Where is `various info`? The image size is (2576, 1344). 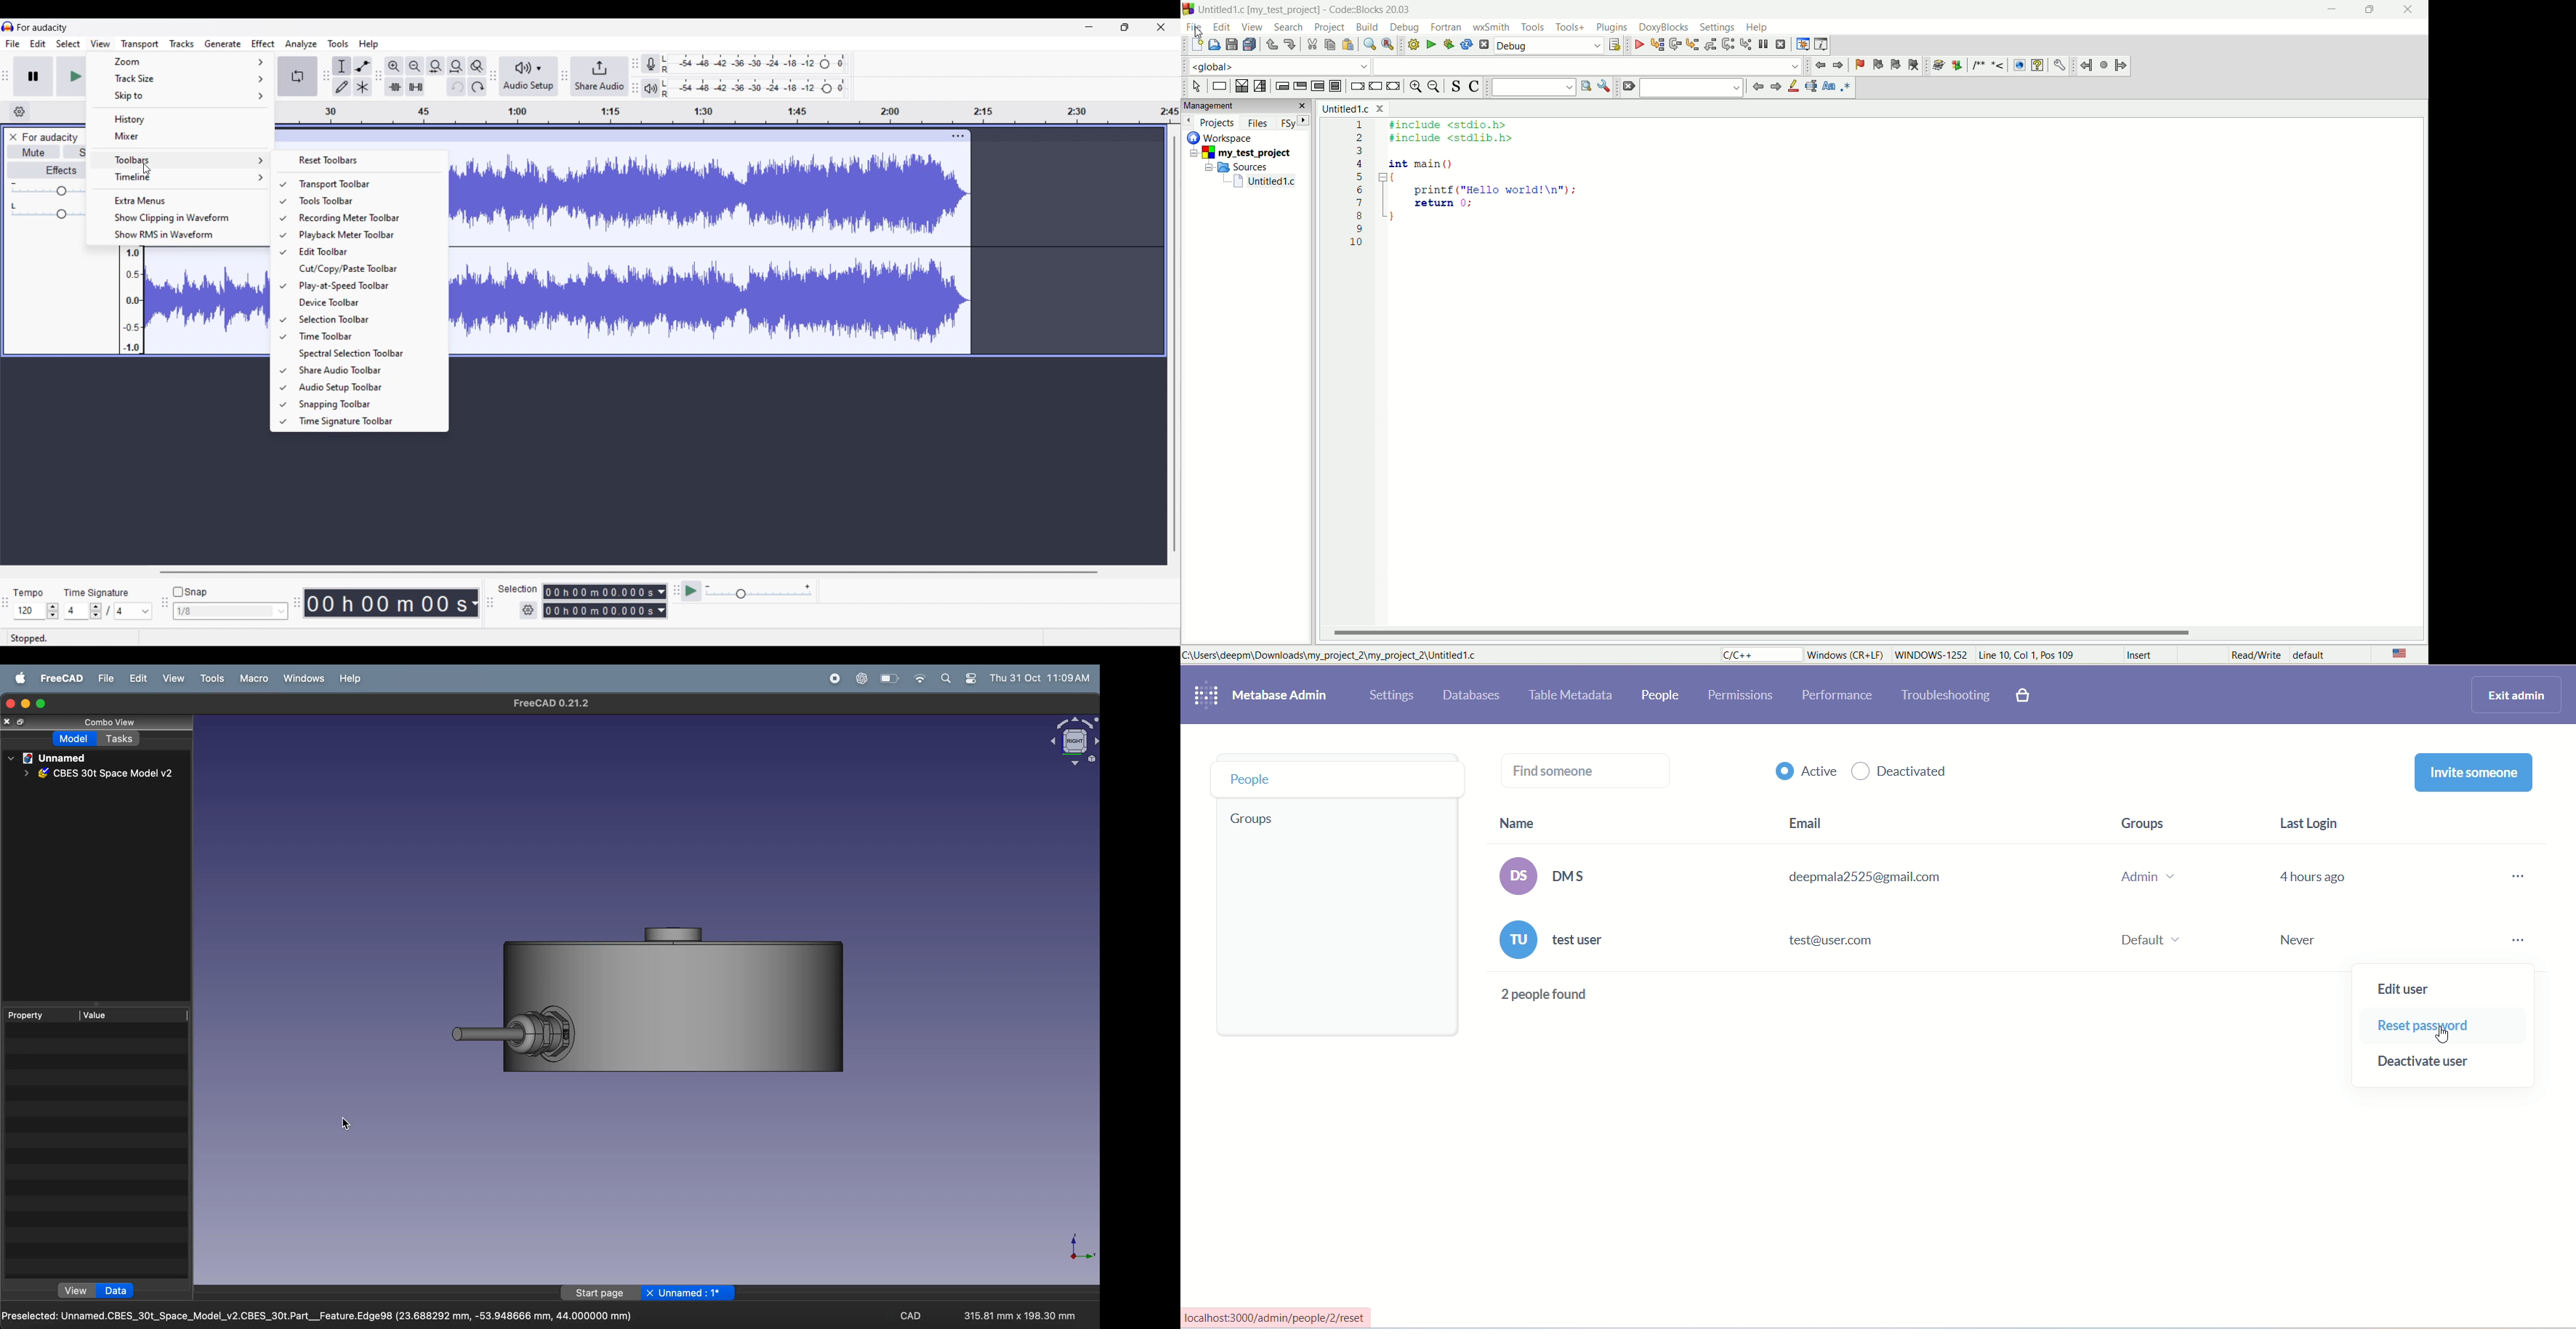 various info is located at coordinates (1820, 43).